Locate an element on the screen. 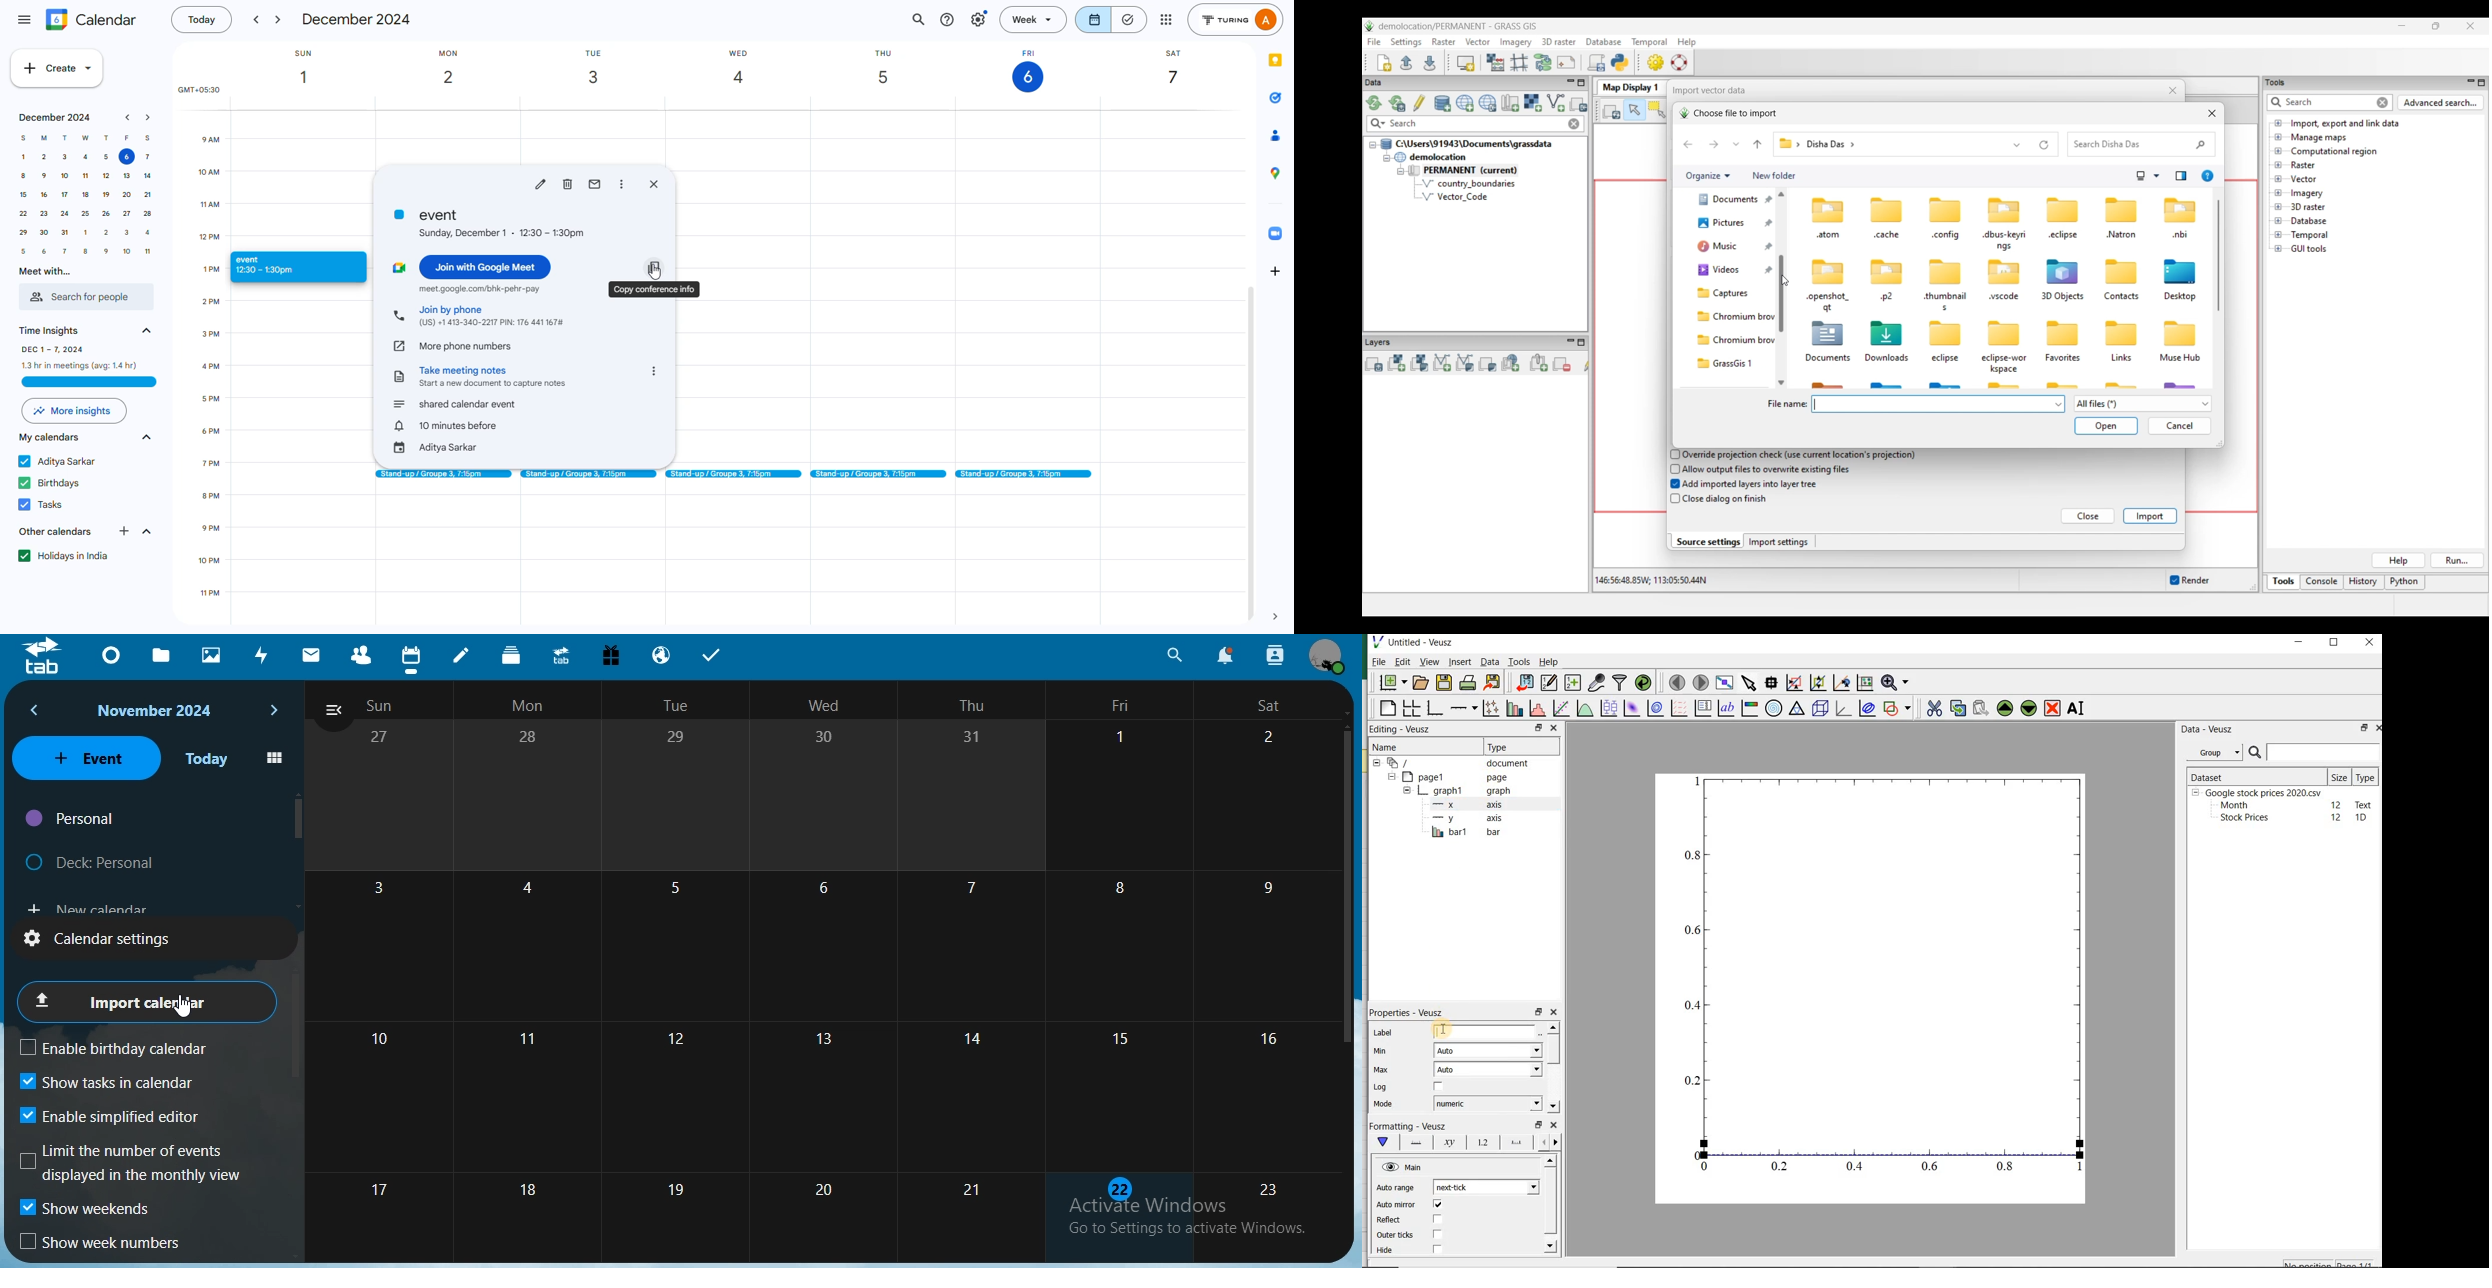 Image resolution: width=2492 pixels, height=1288 pixels. app is located at coordinates (1277, 173).